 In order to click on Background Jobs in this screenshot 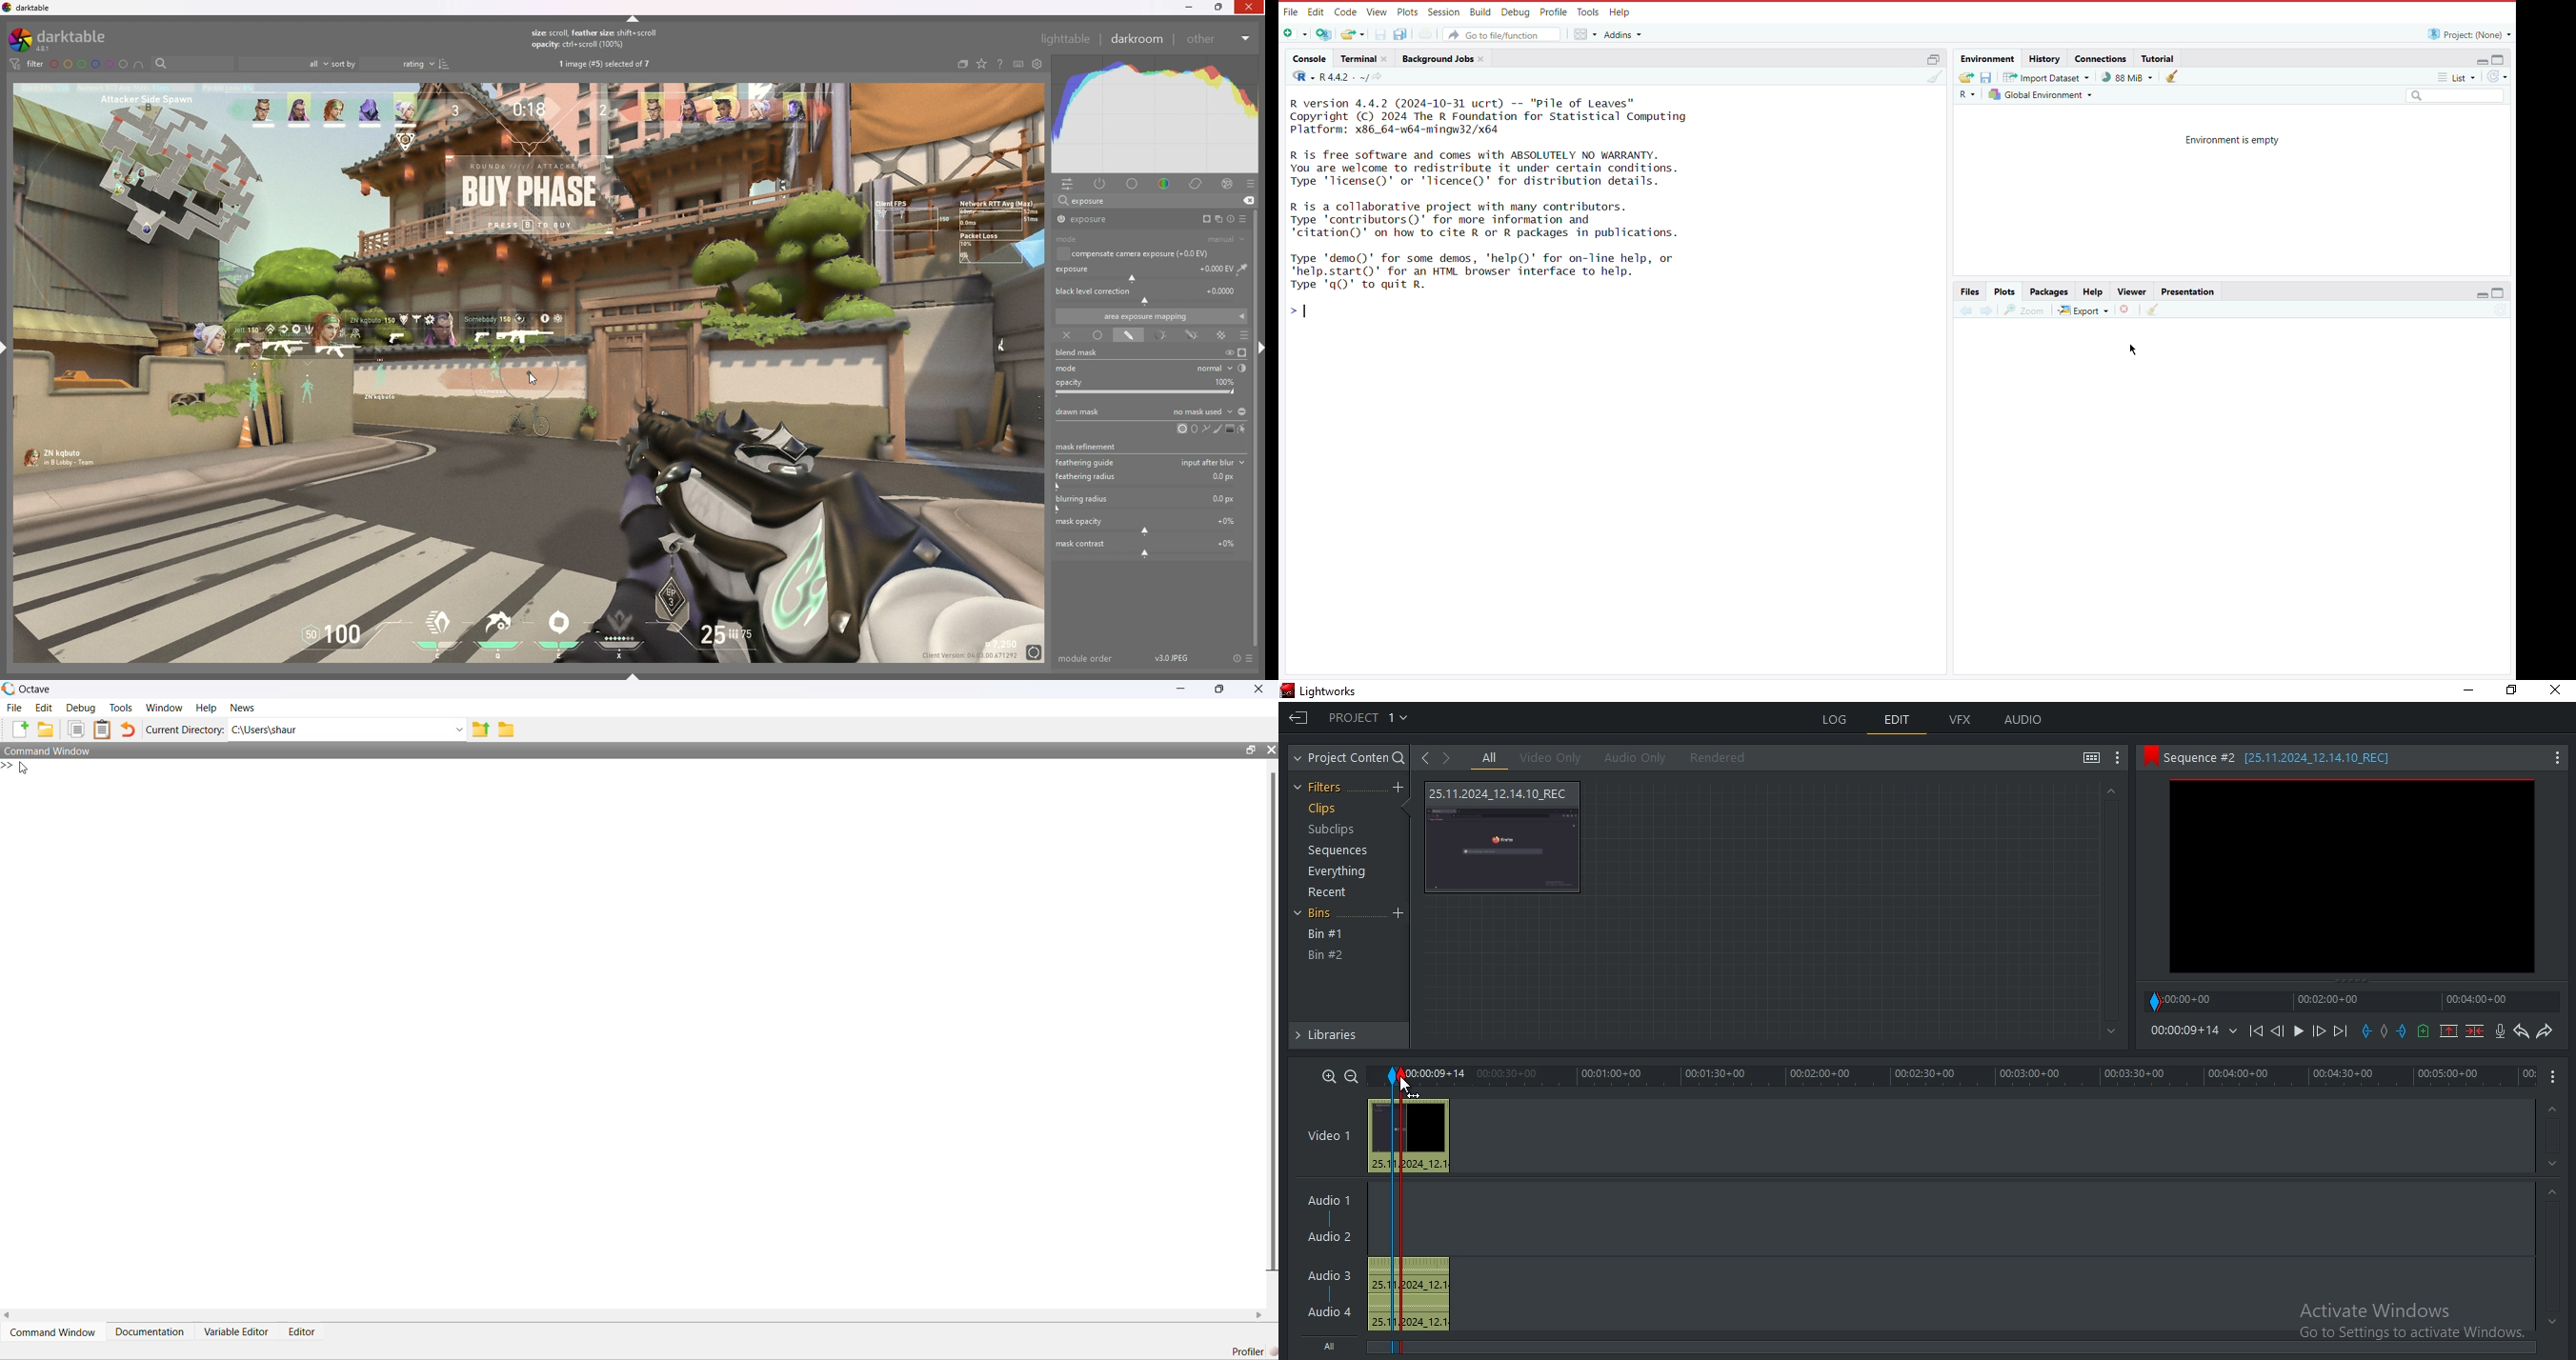, I will do `click(1444, 58)`.